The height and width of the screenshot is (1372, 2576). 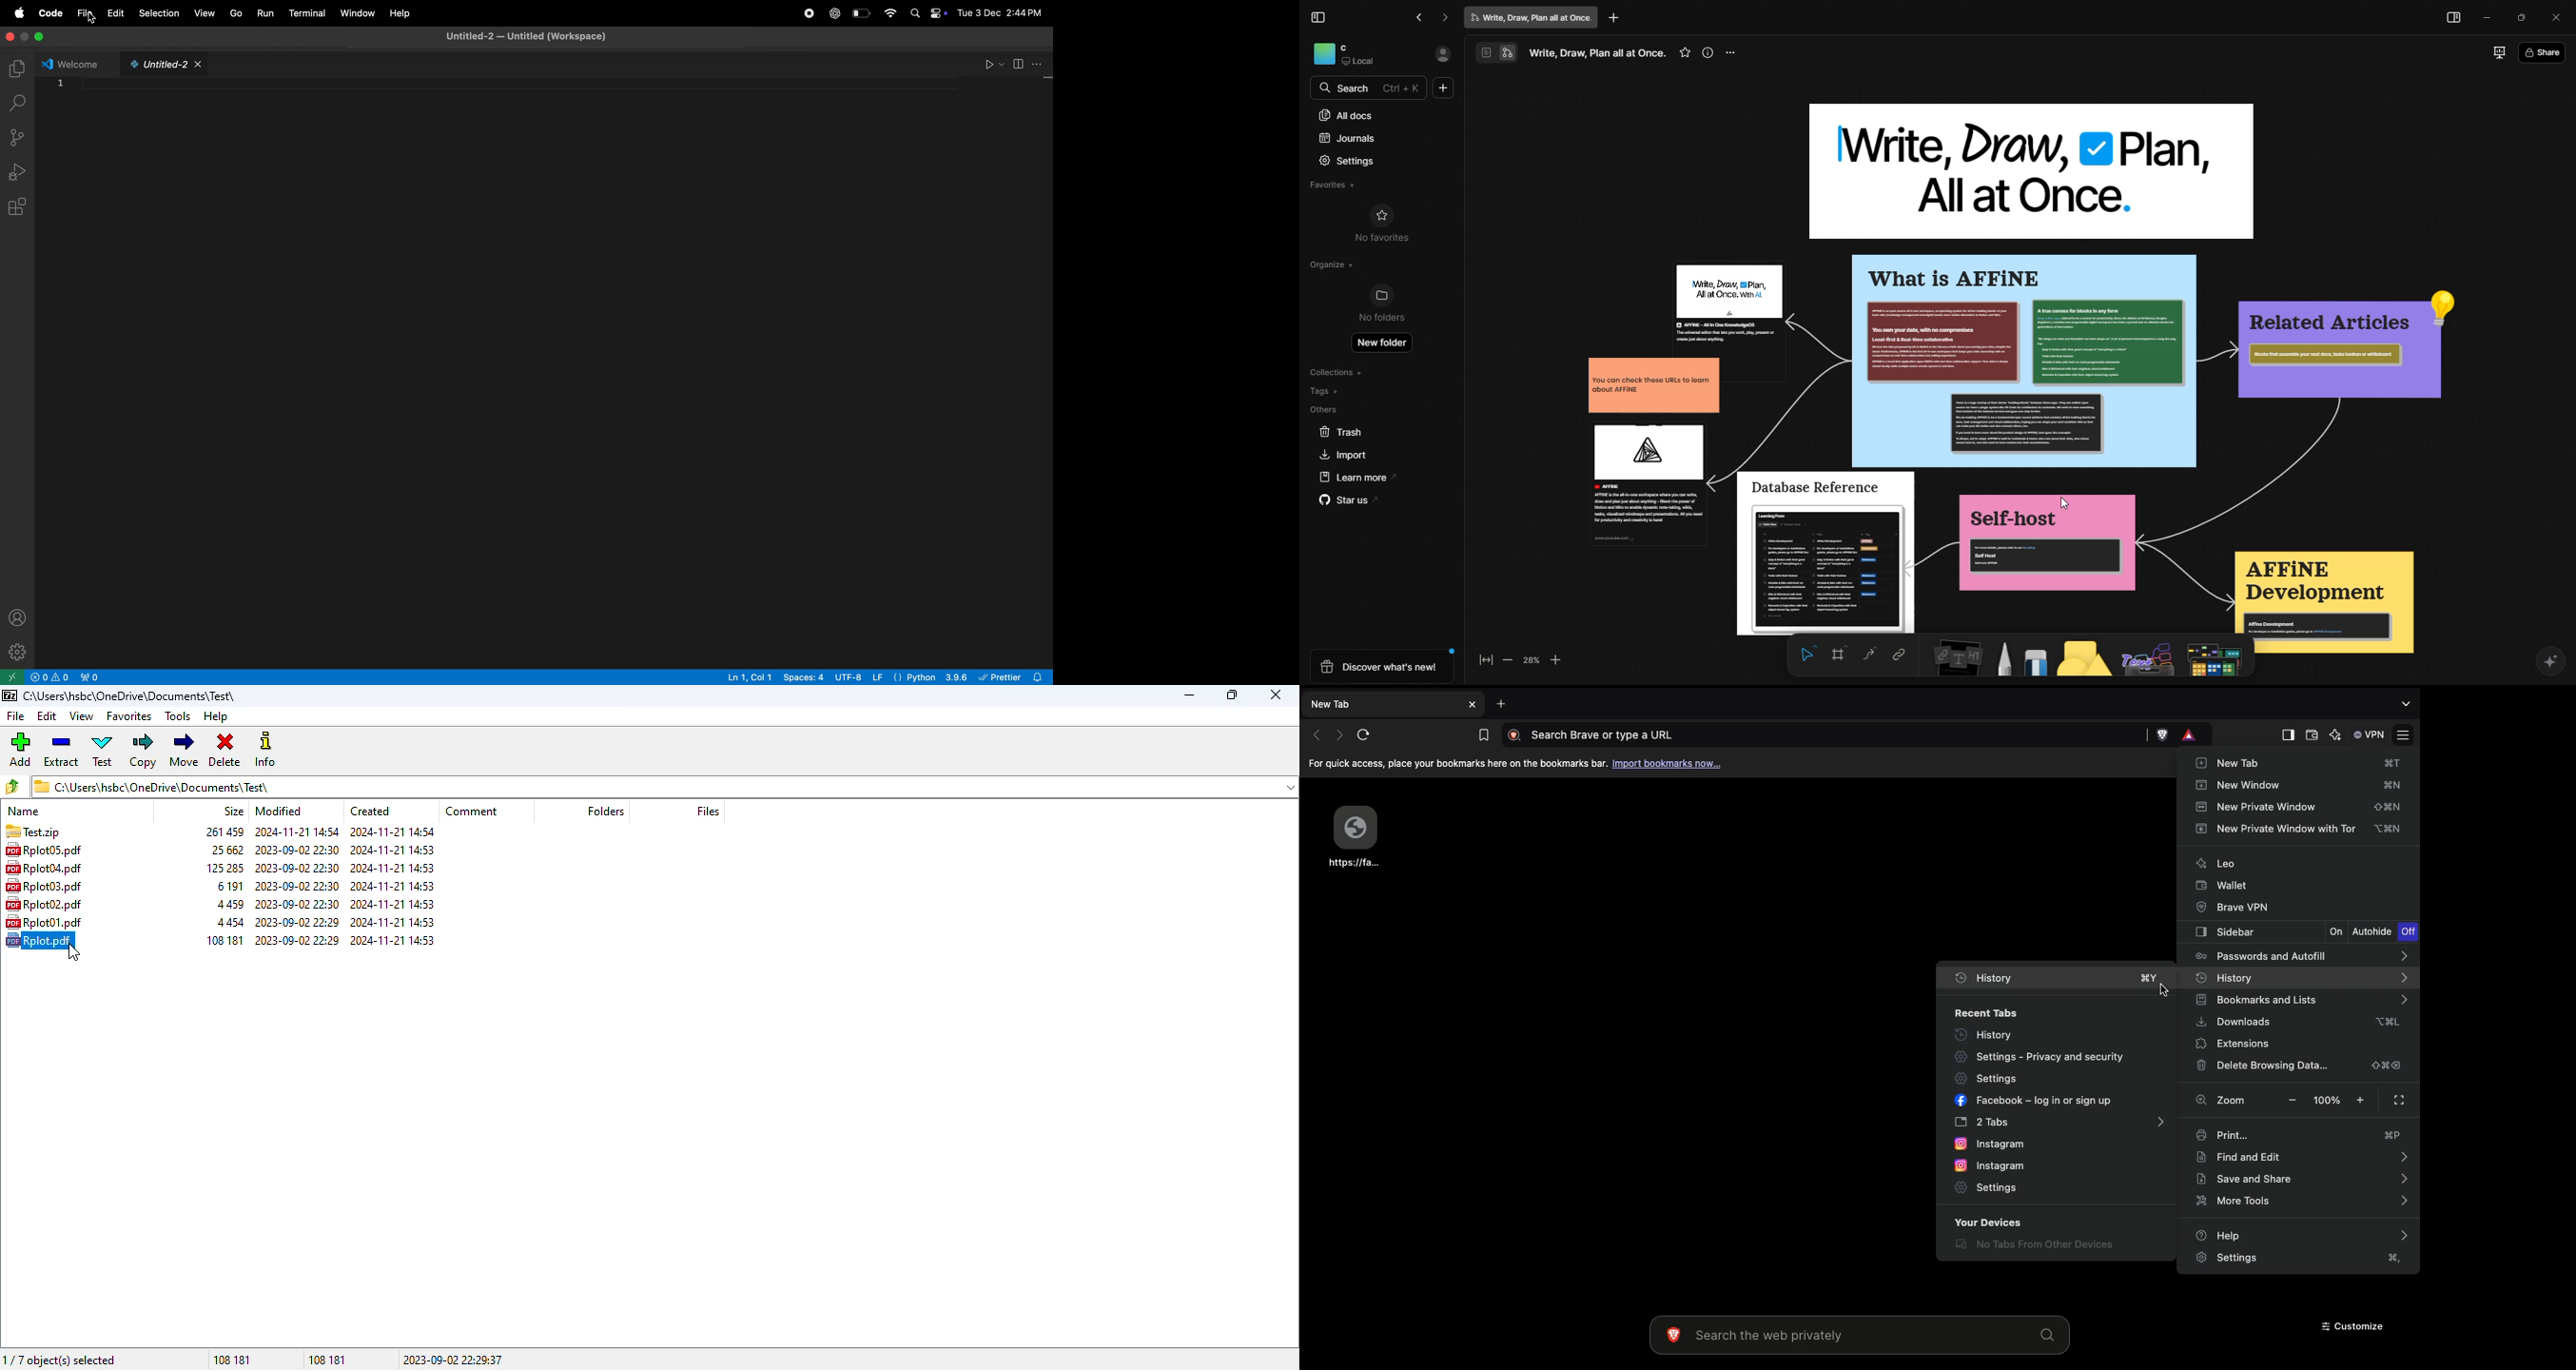 What do you see at coordinates (2392, 1098) in the screenshot?
I see `Full screen` at bounding box center [2392, 1098].